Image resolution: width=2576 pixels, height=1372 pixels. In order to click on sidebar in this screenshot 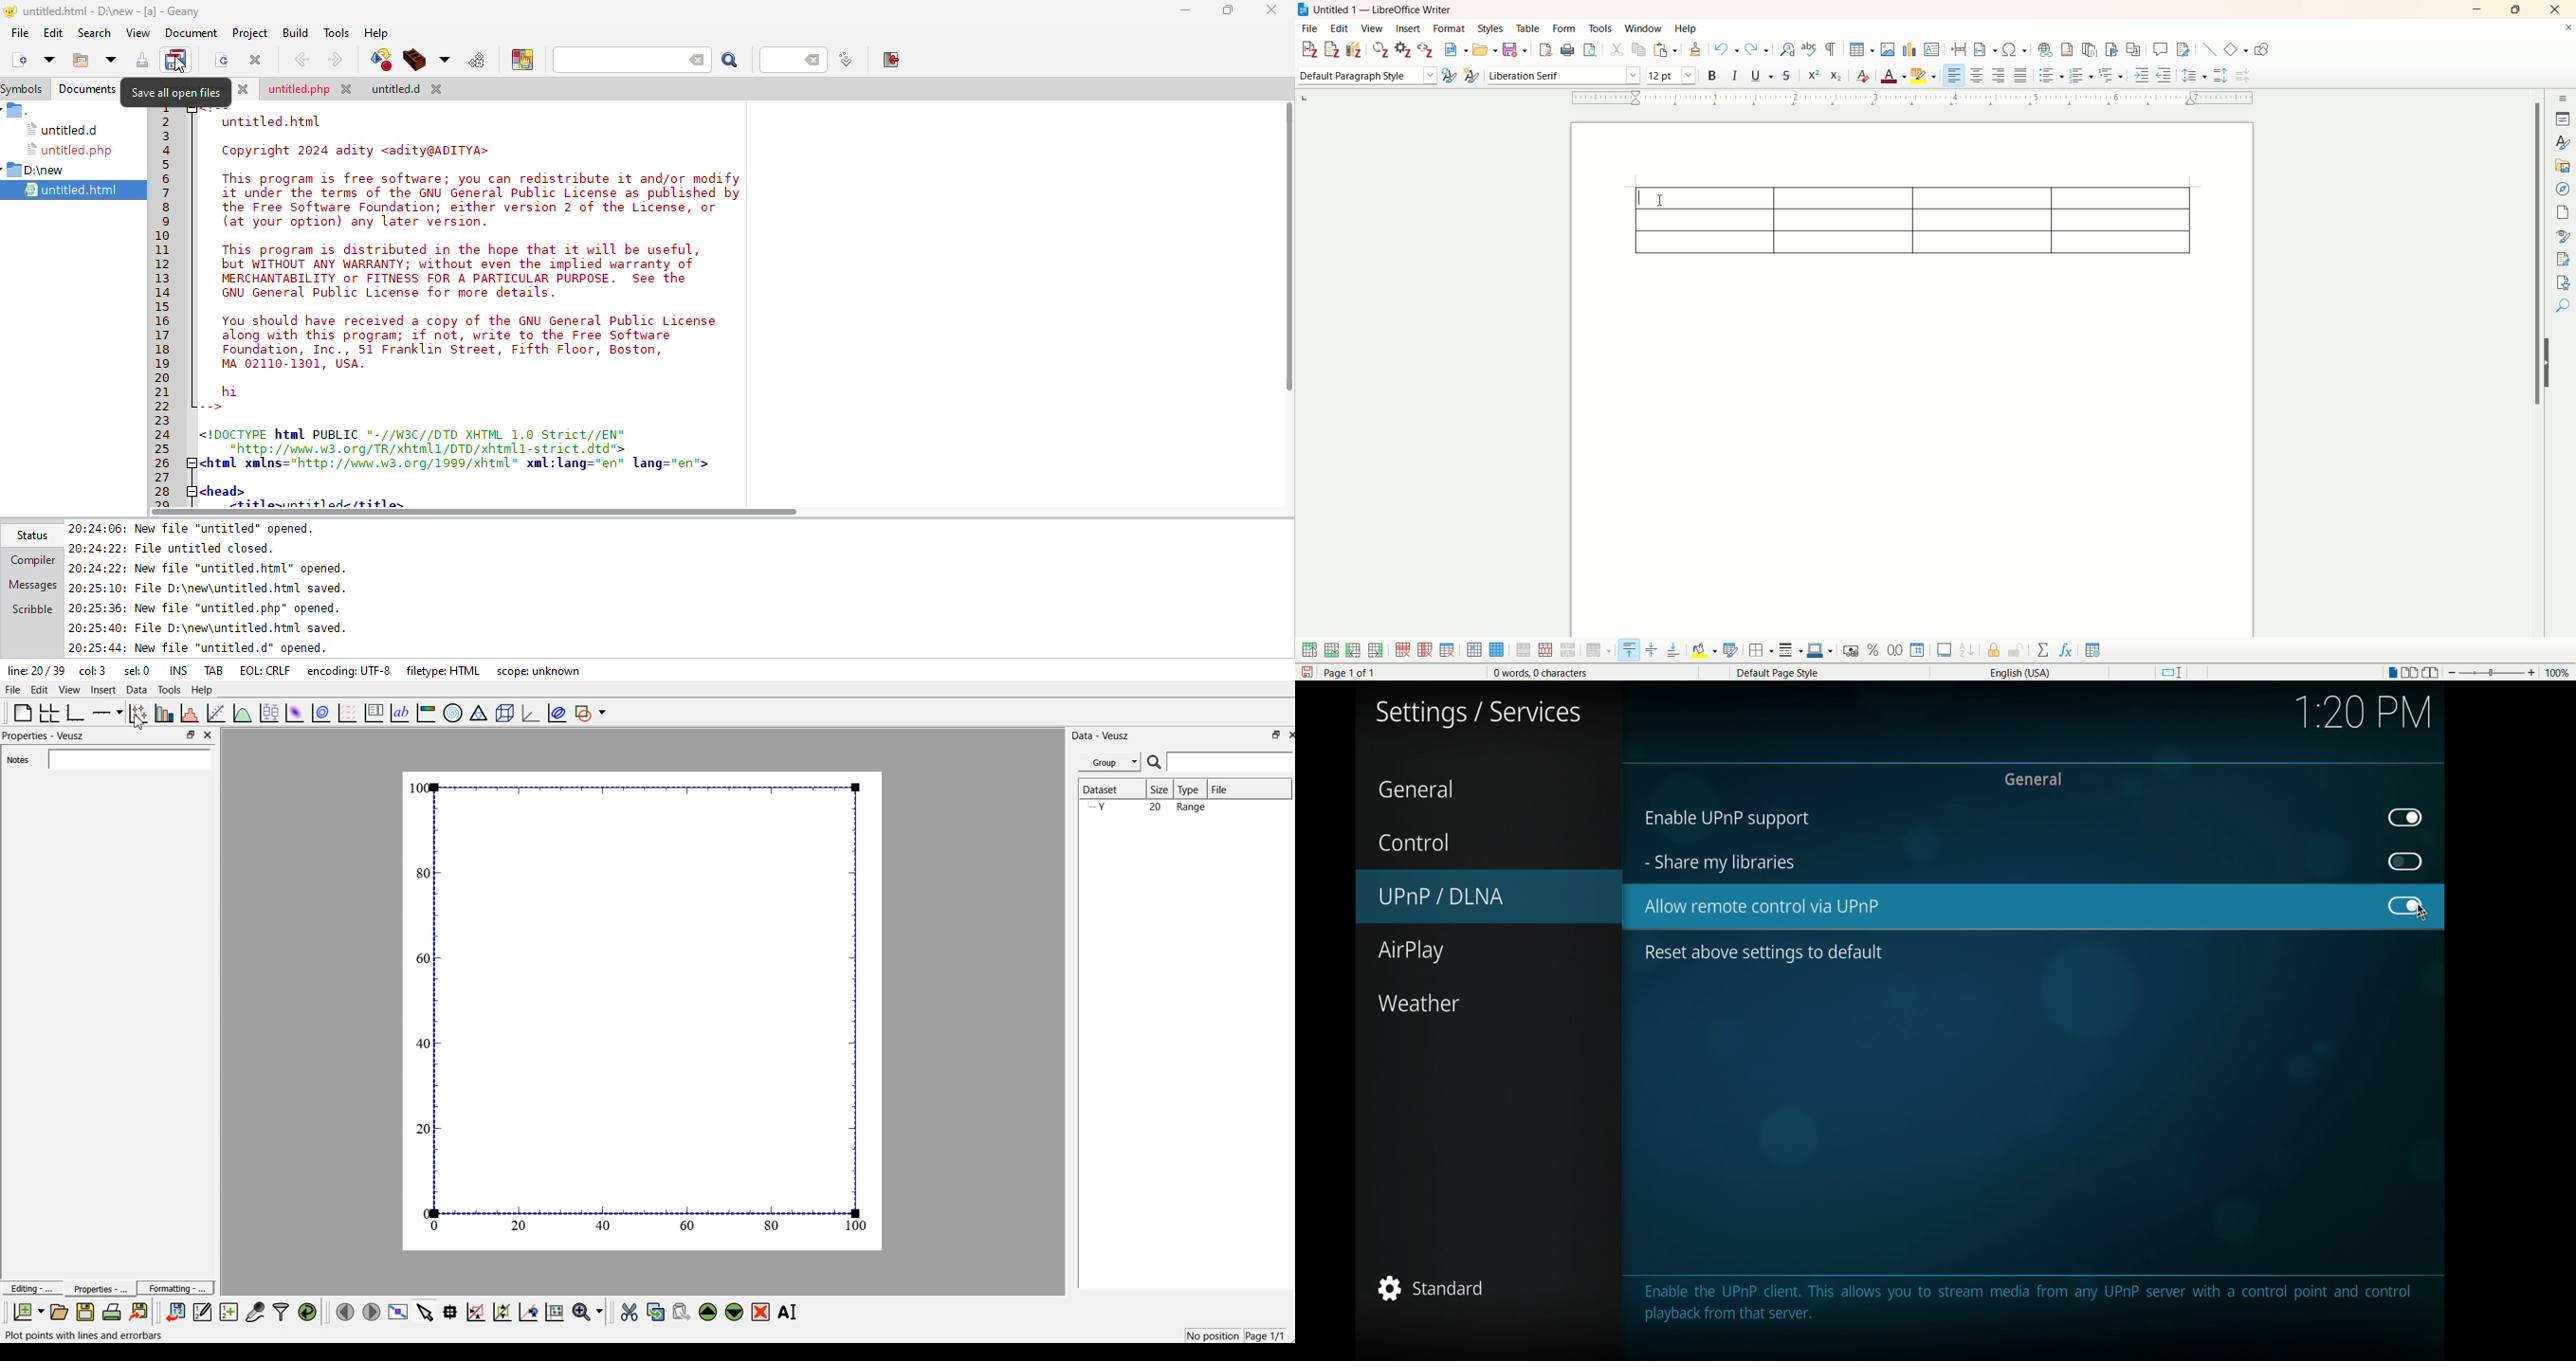, I will do `click(2564, 99)`.